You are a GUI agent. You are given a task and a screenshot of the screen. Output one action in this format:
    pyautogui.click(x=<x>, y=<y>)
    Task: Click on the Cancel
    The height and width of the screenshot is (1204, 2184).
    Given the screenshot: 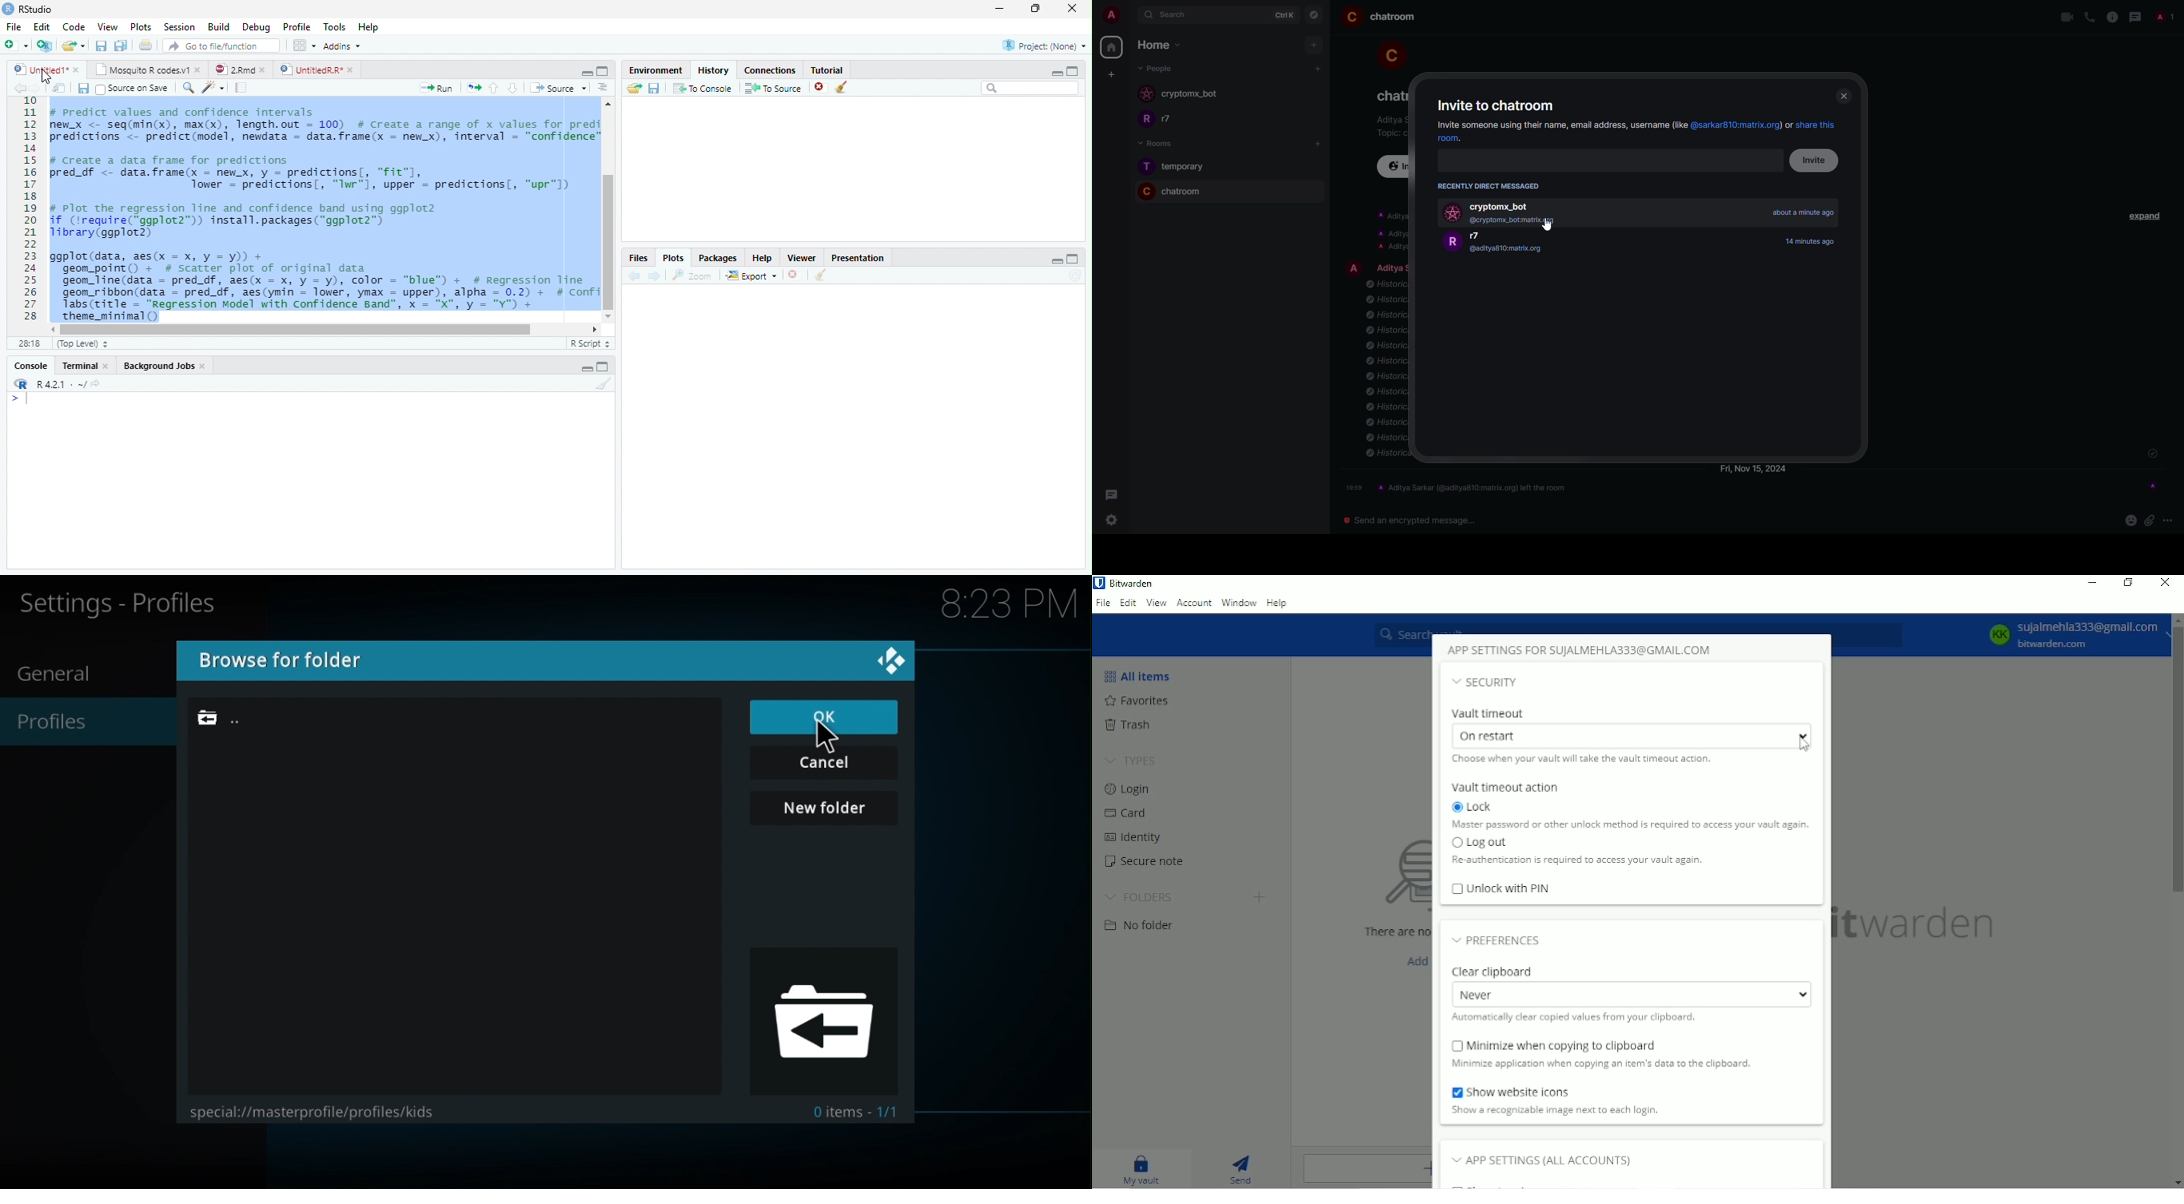 What is the action you would take?
    pyautogui.click(x=825, y=763)
    